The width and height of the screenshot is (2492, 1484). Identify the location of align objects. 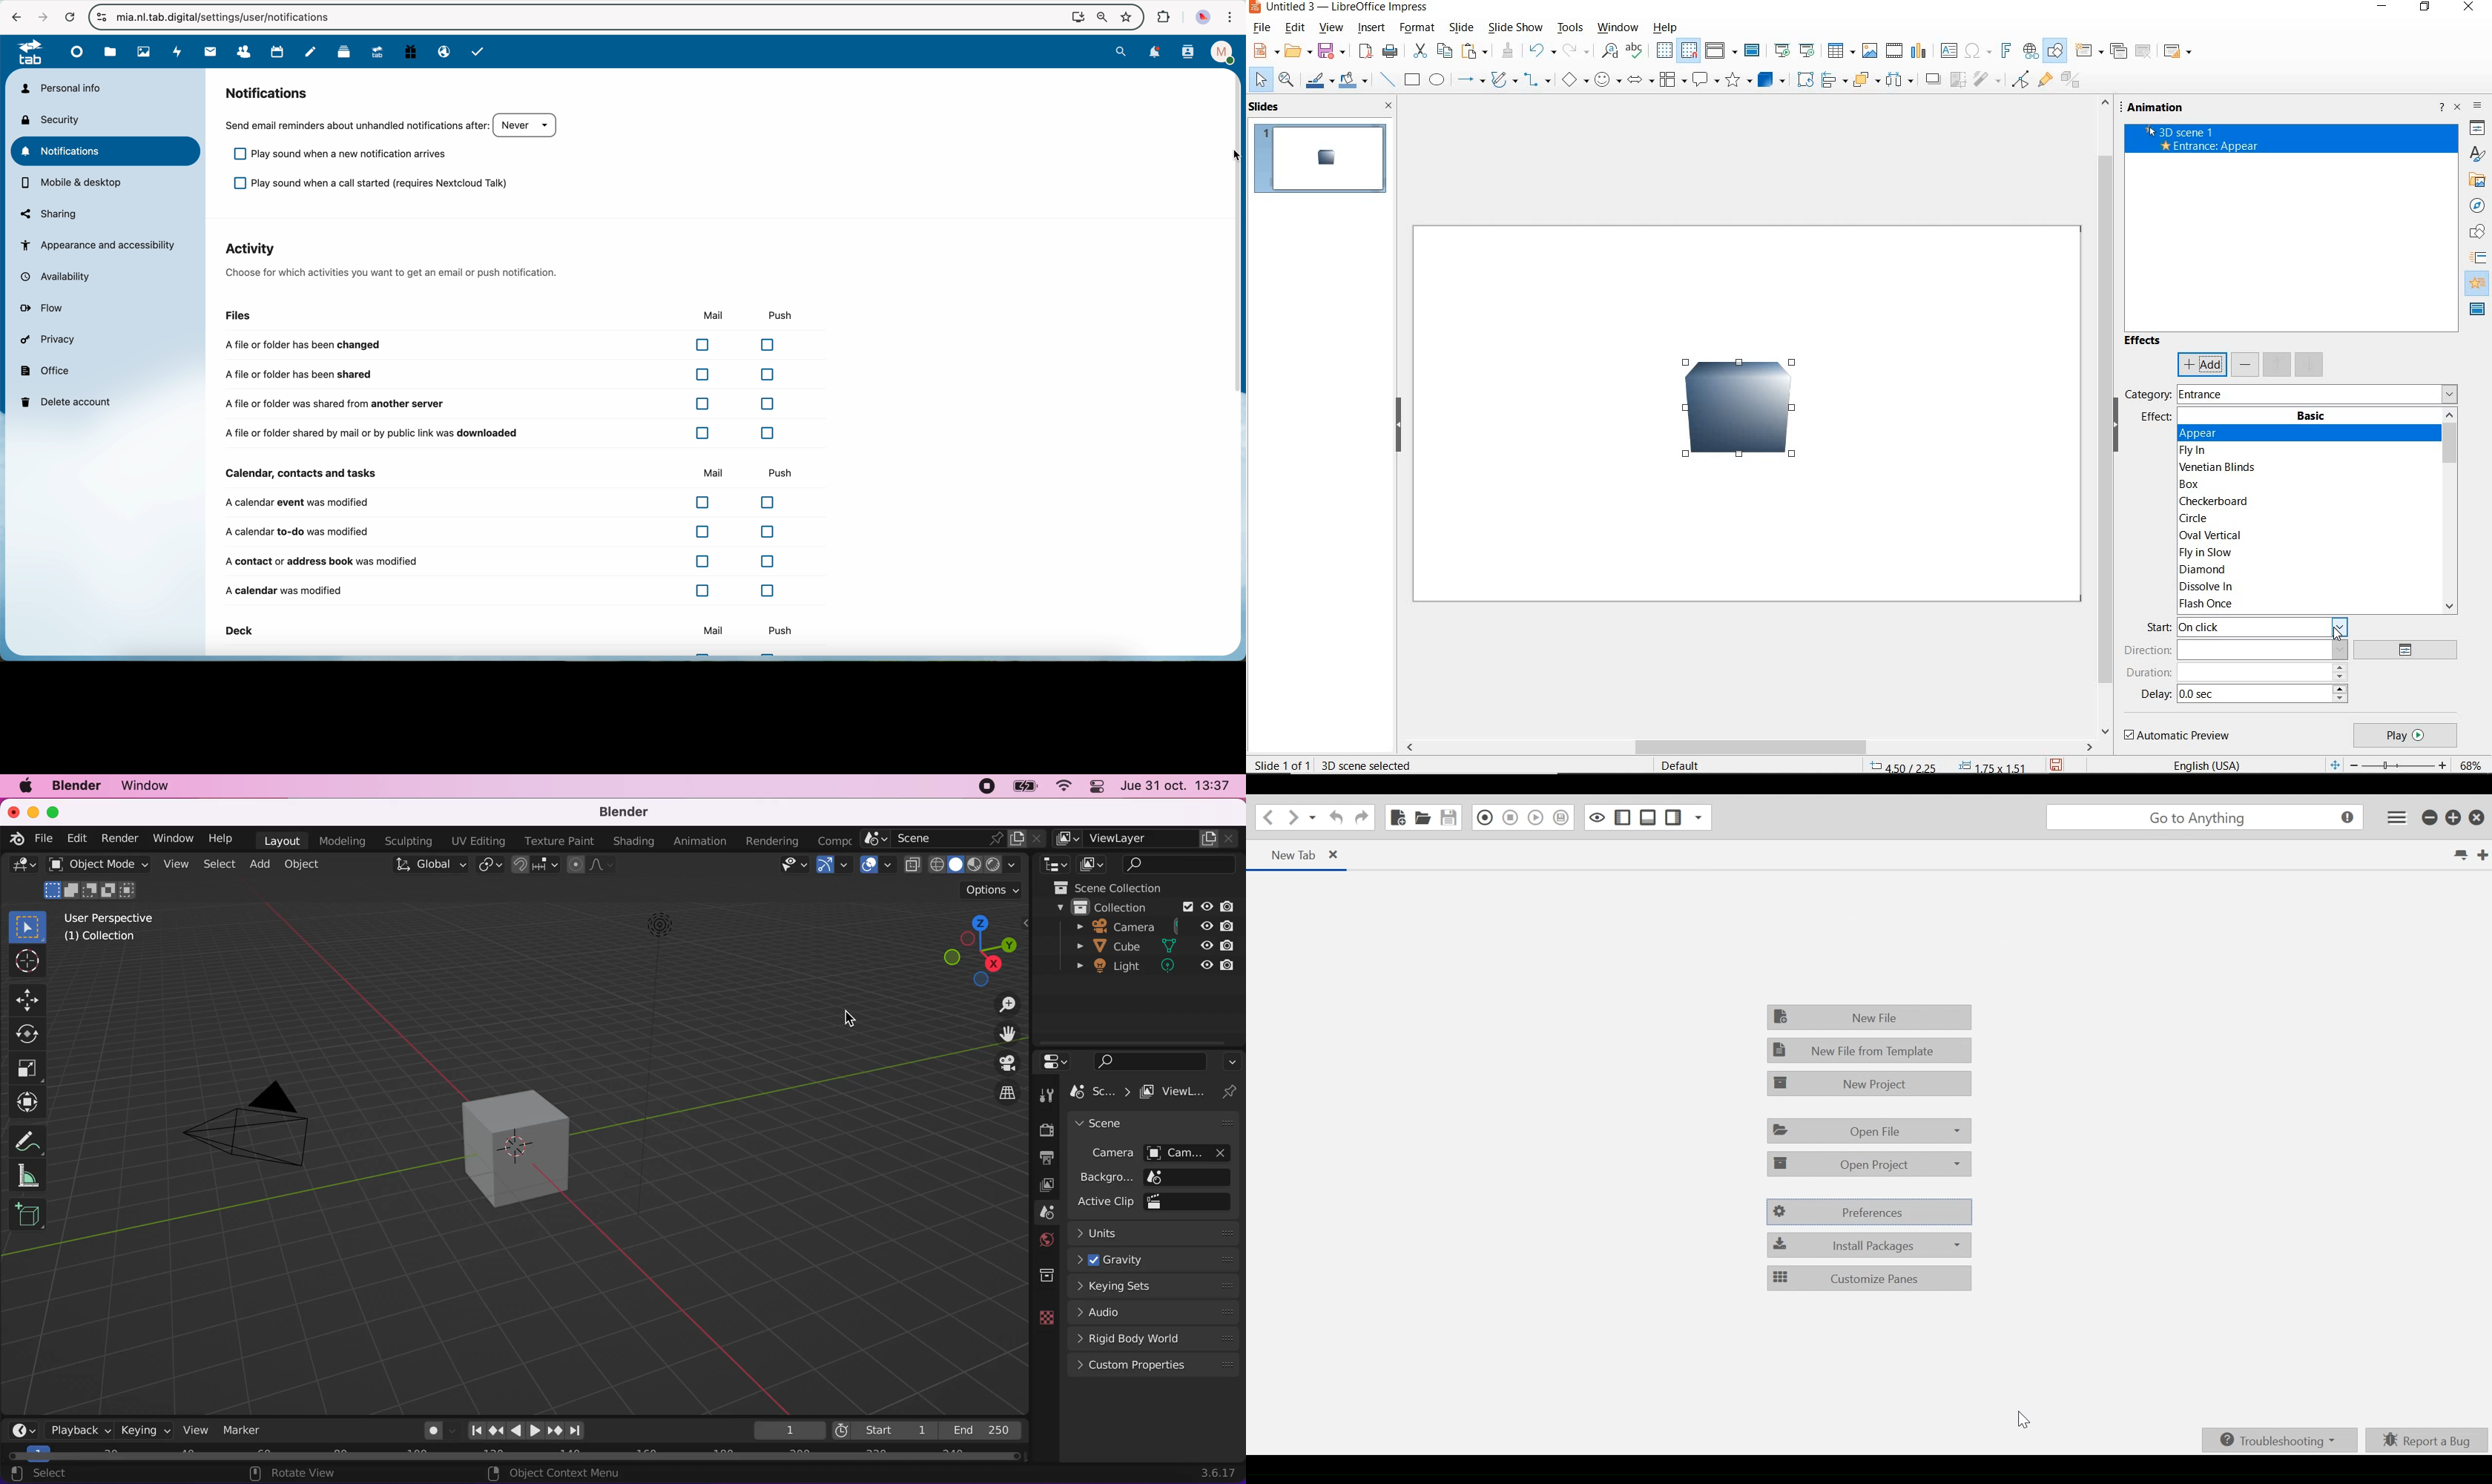
(1833, 79).